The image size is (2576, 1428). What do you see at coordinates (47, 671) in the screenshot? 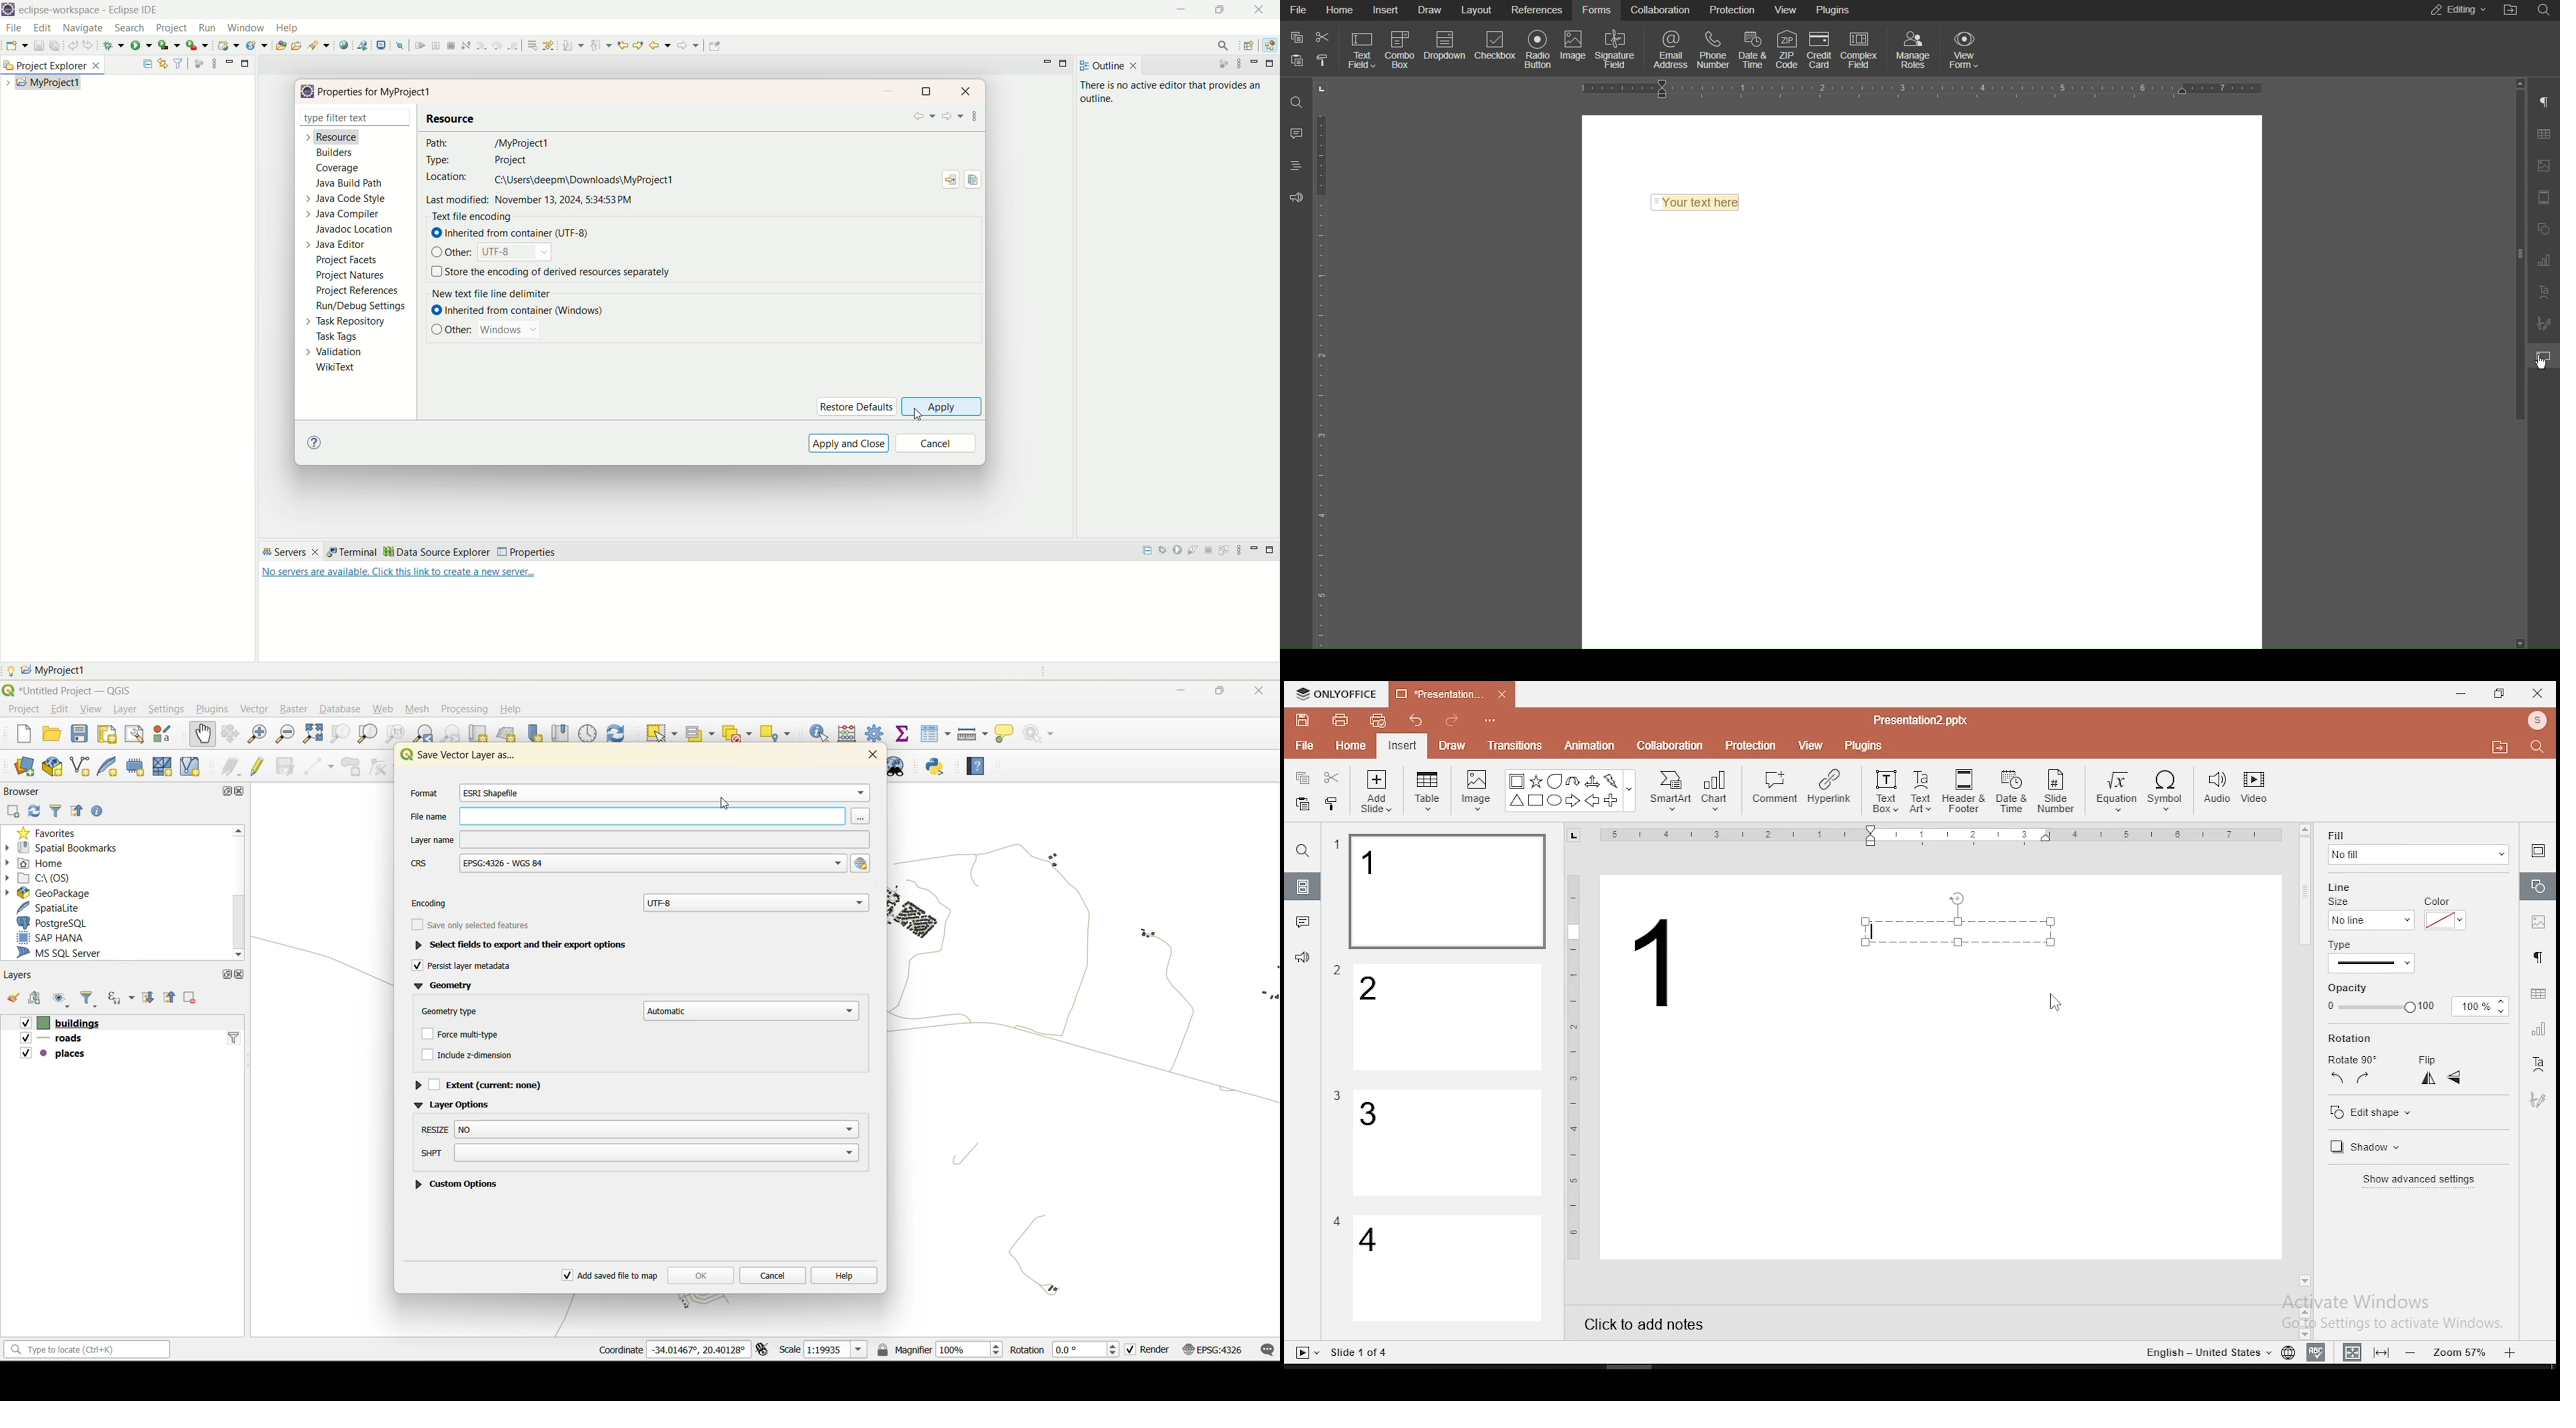
I see `myproject` at bounding box center [47, 671].